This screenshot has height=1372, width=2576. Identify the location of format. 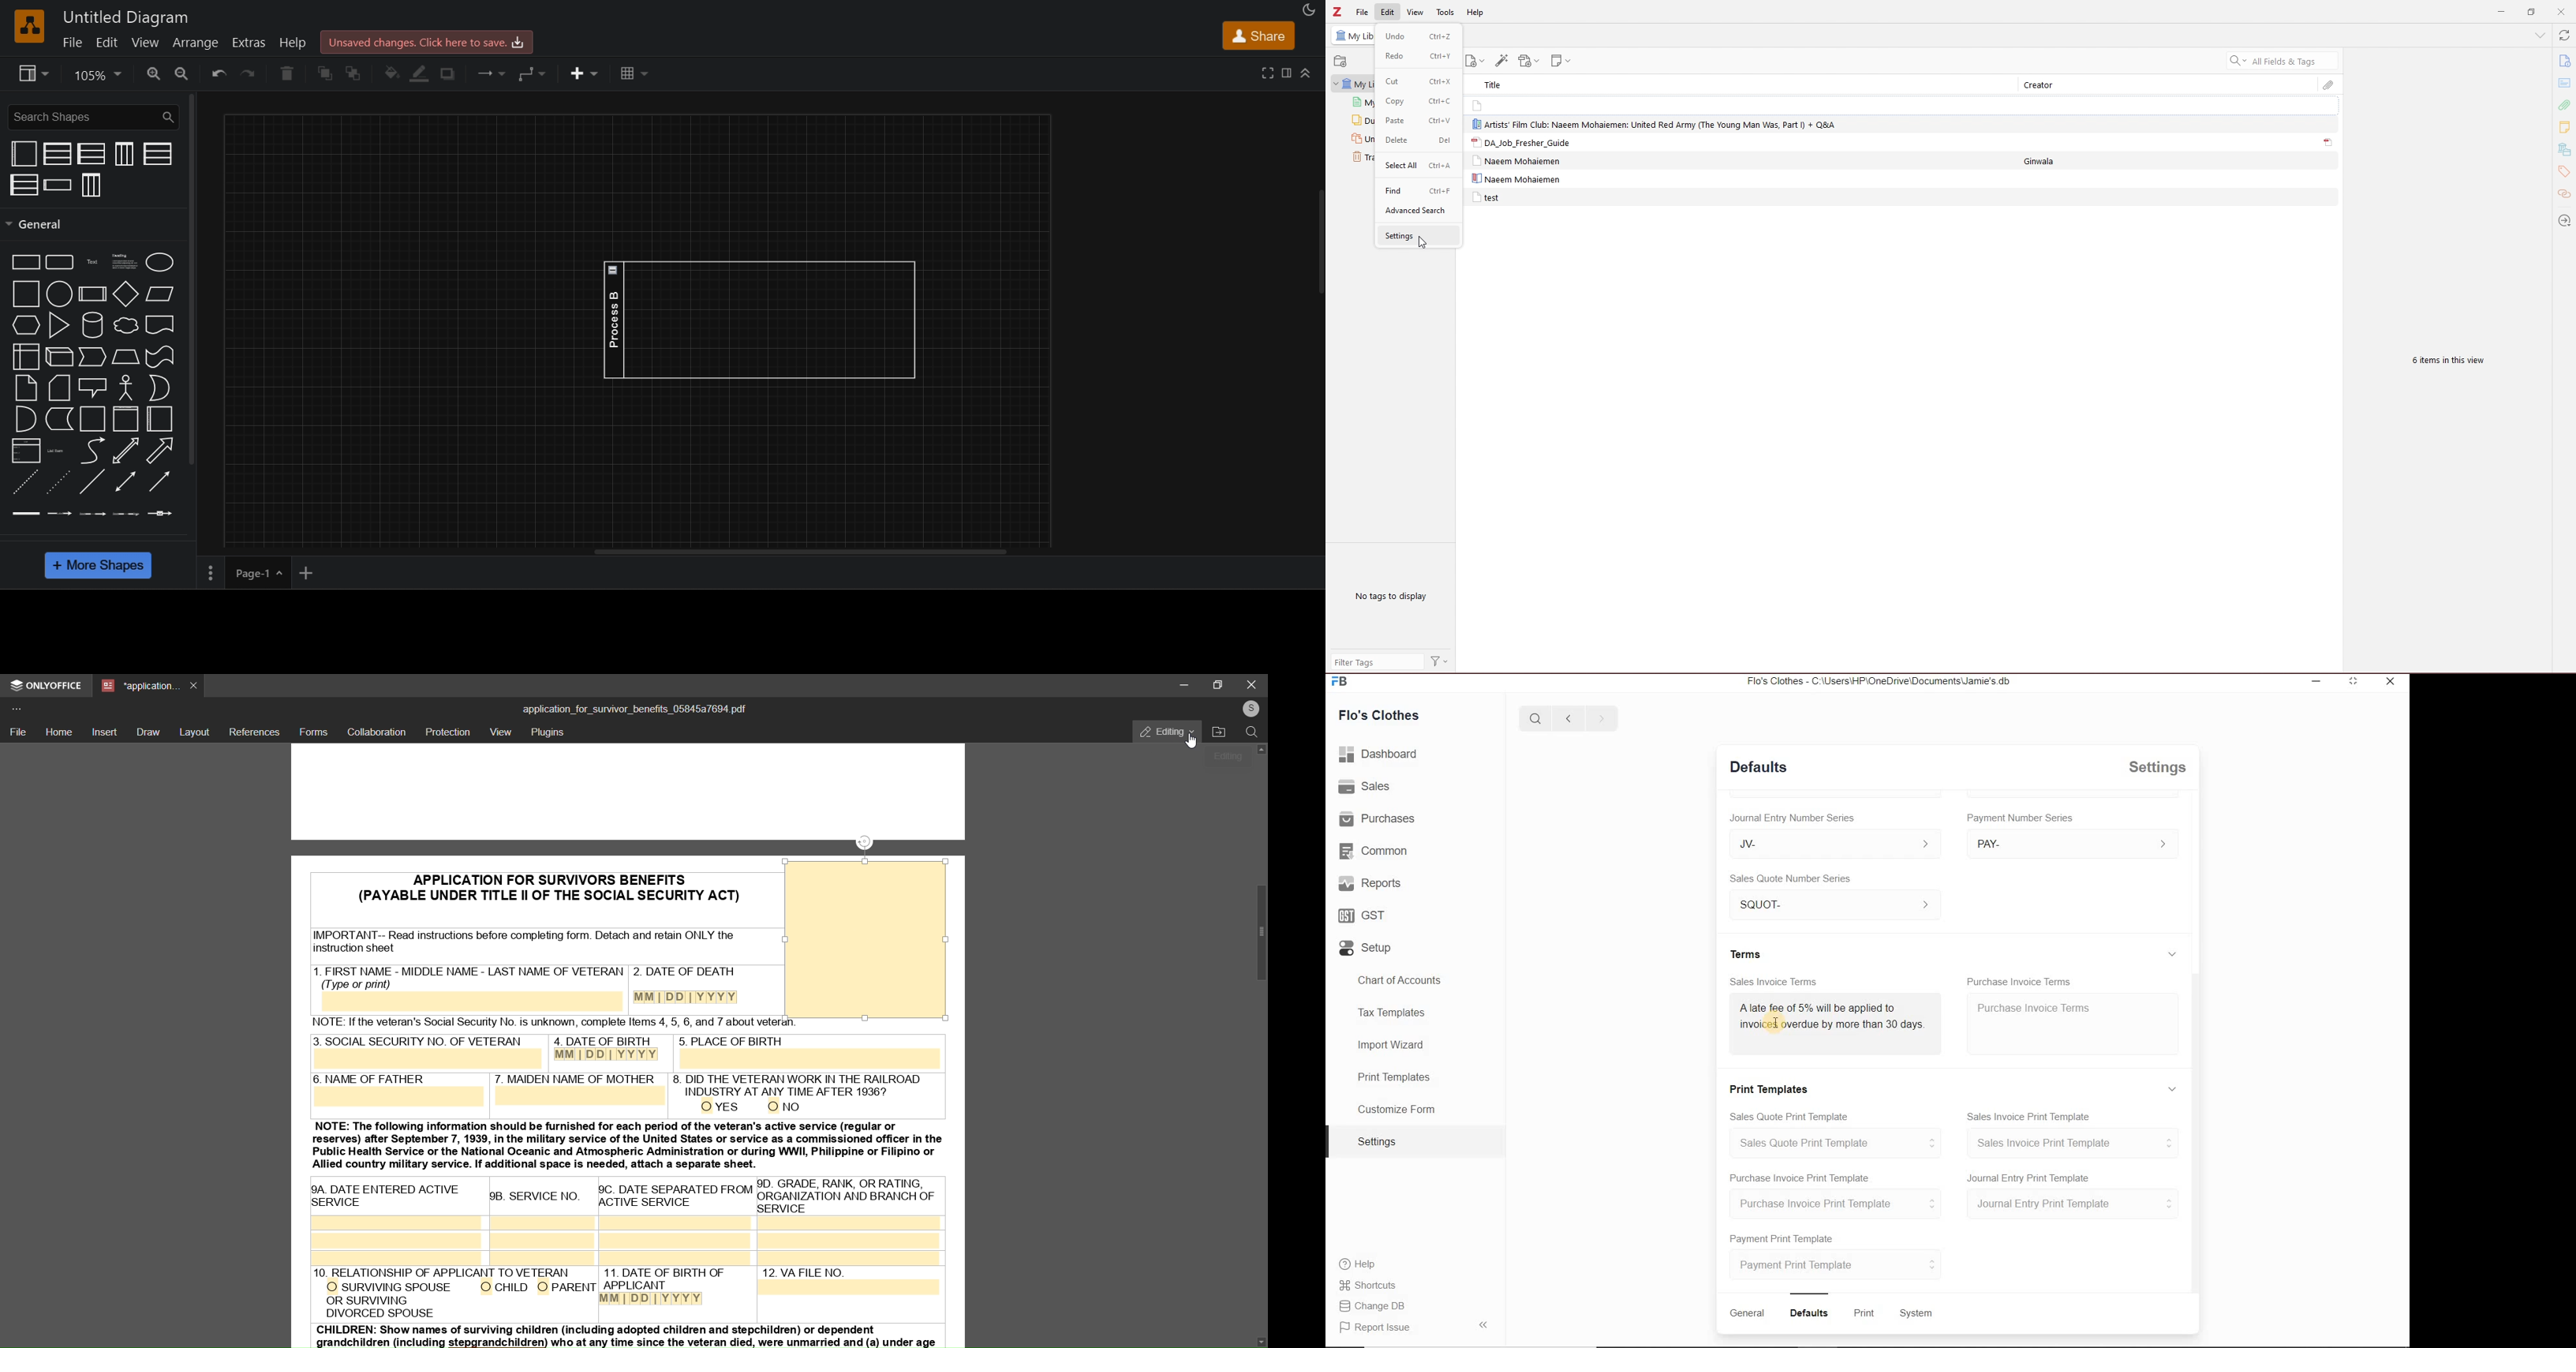
(1287, 71).